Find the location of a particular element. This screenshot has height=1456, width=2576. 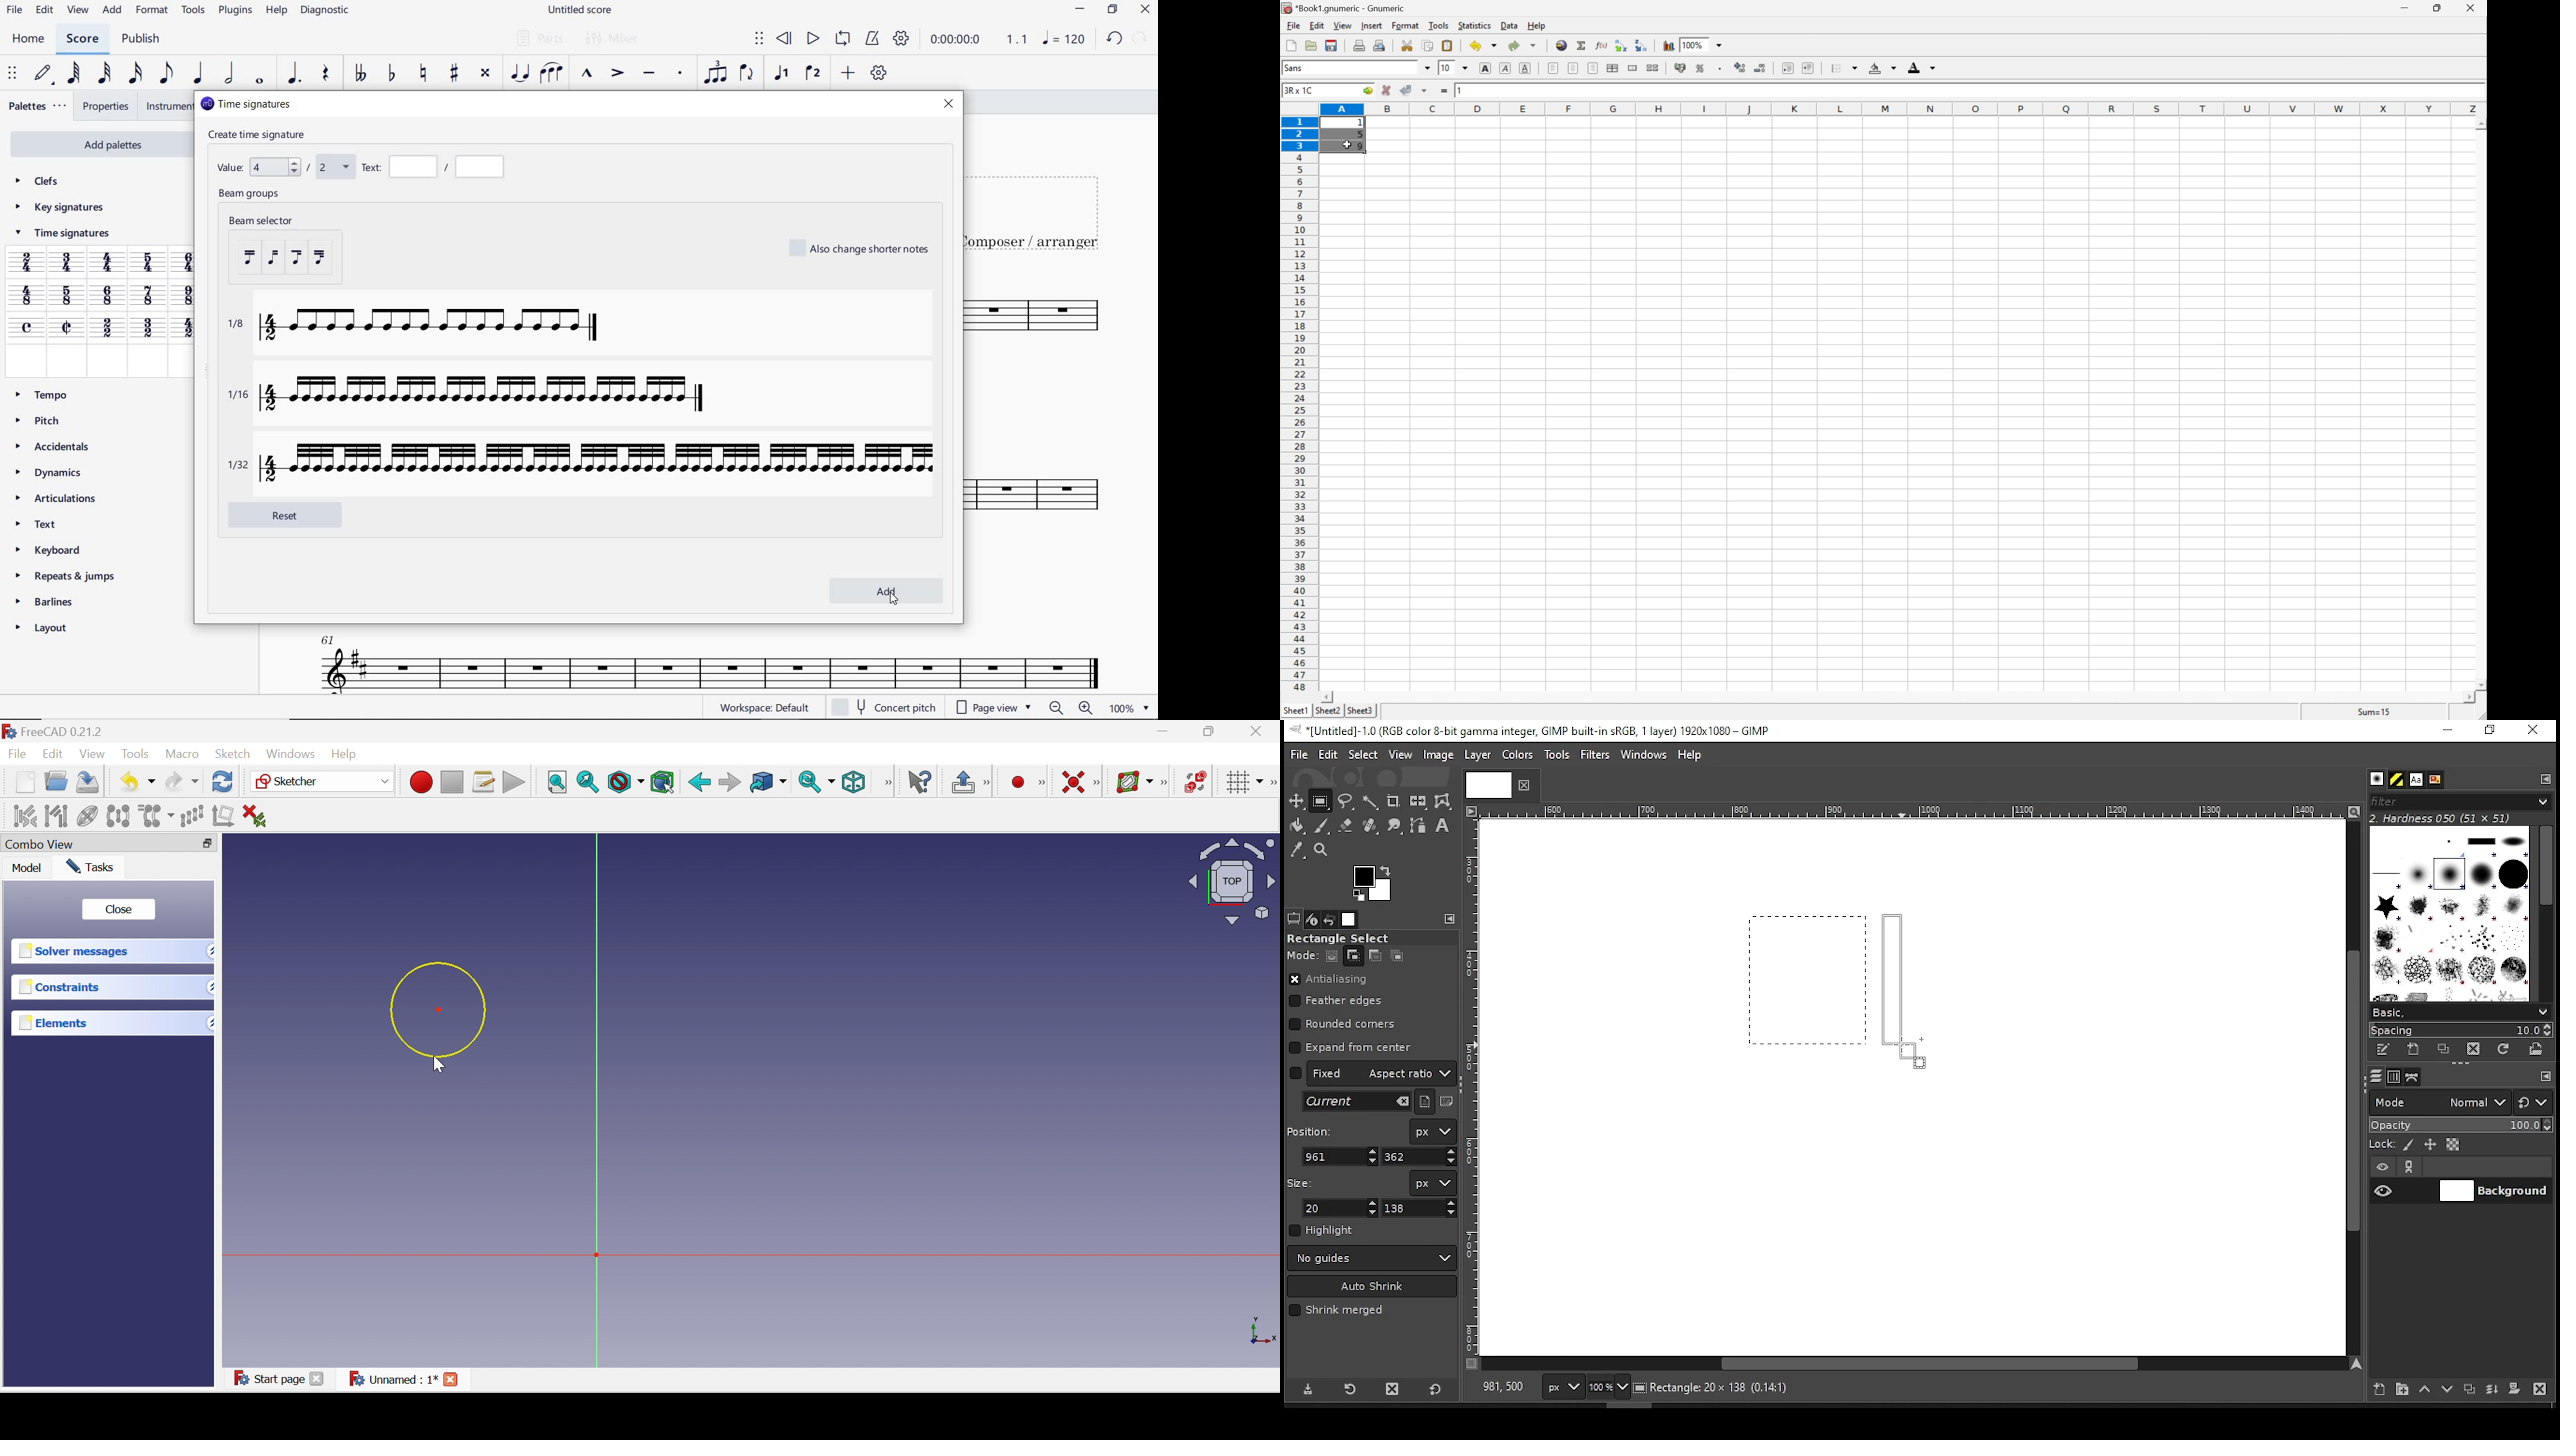

color is located at coordinates (1518, 754).